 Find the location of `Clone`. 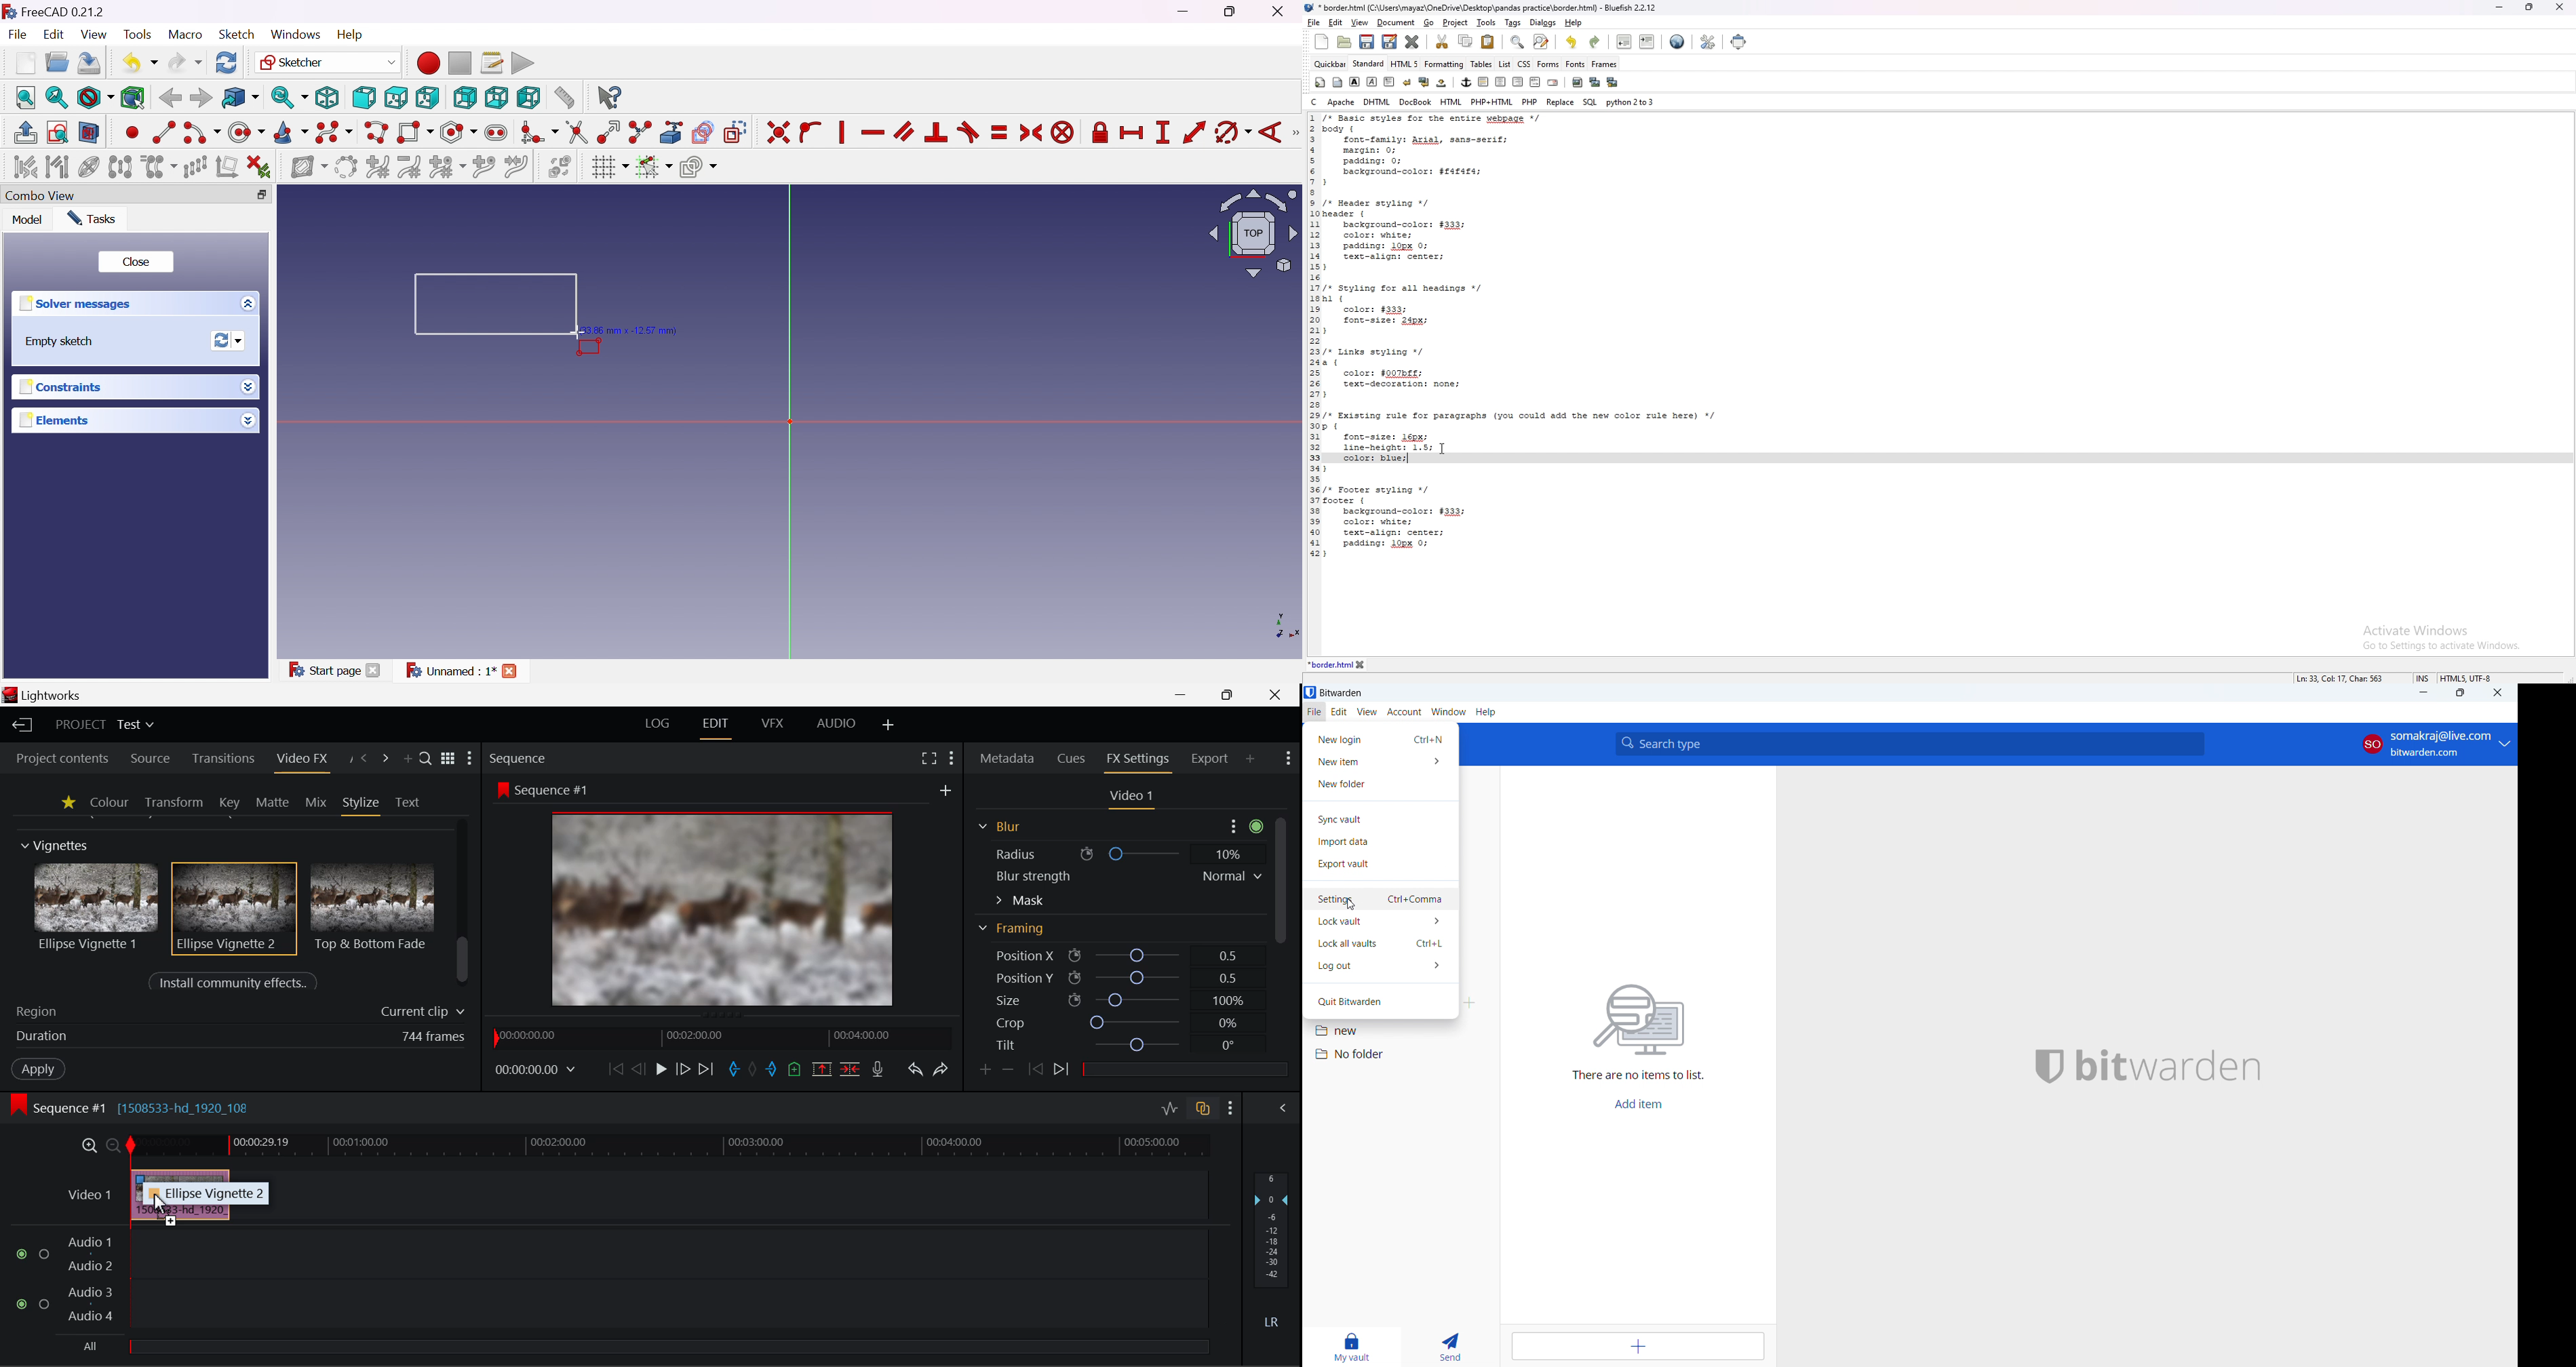

Clone is located at coordinates (158, 166).